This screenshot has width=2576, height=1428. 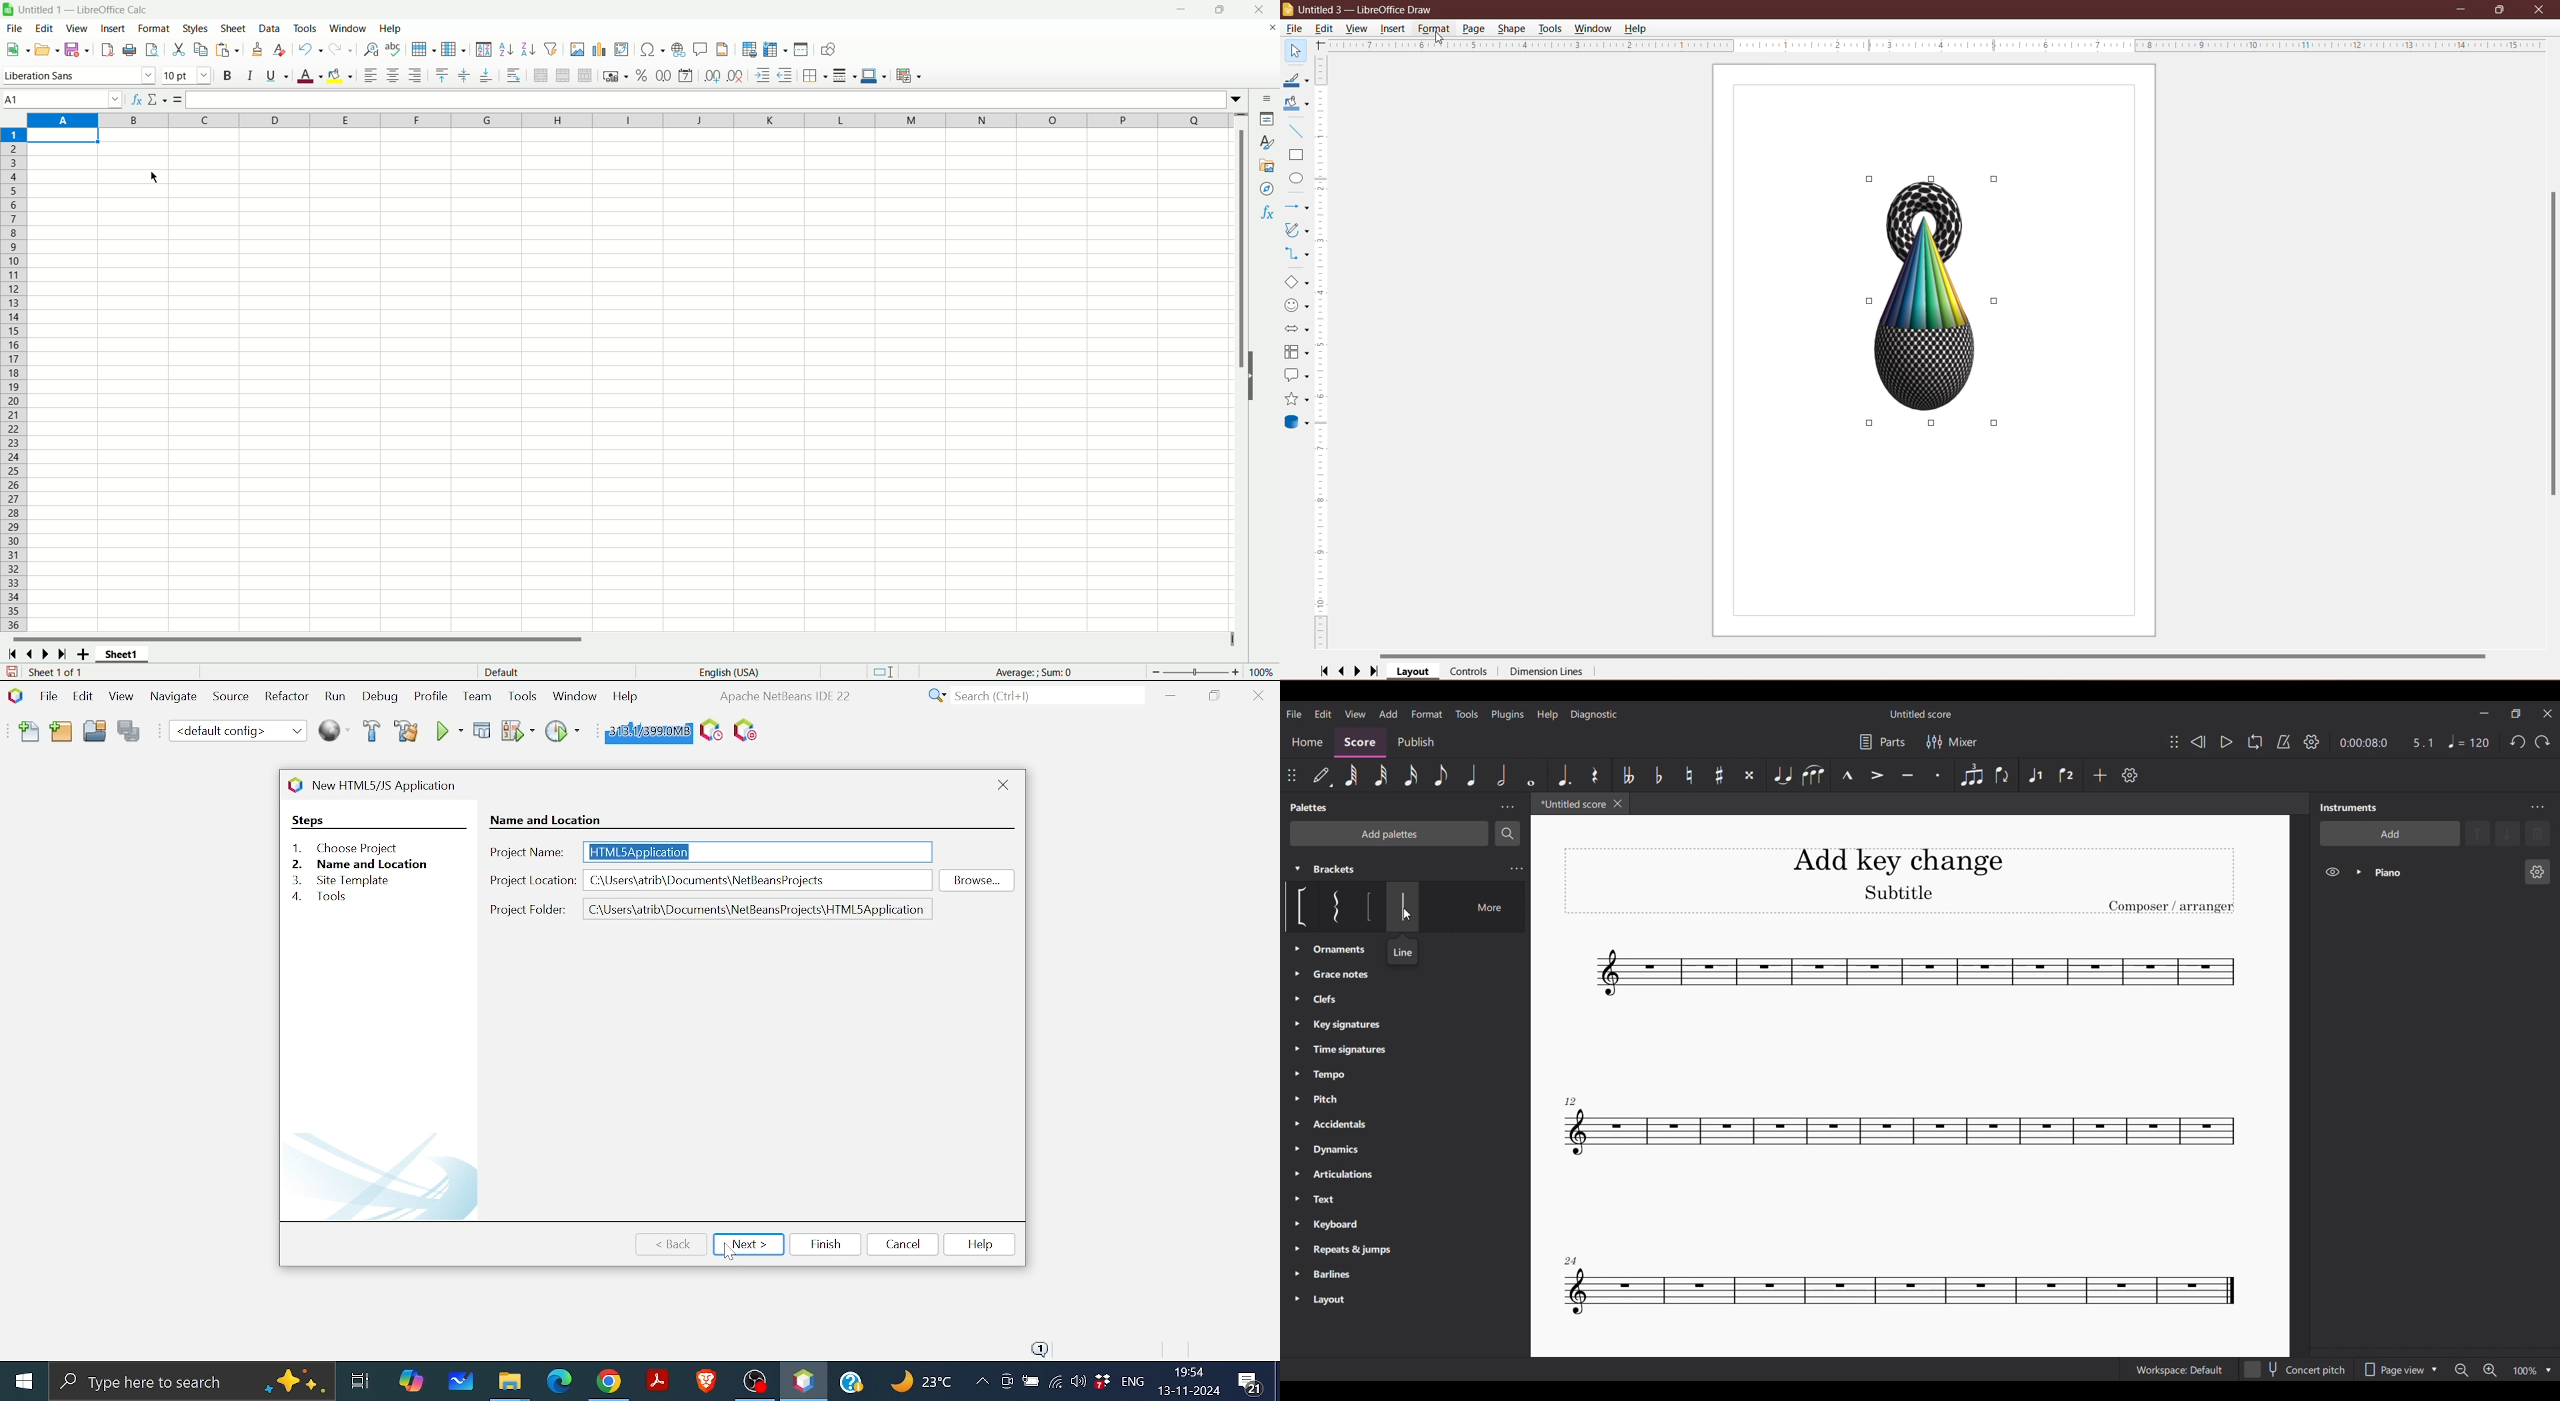 What do you see at coordinates (1356, 714) in the screenshot?
I see `View menu` at bounding box center [1356, 714].